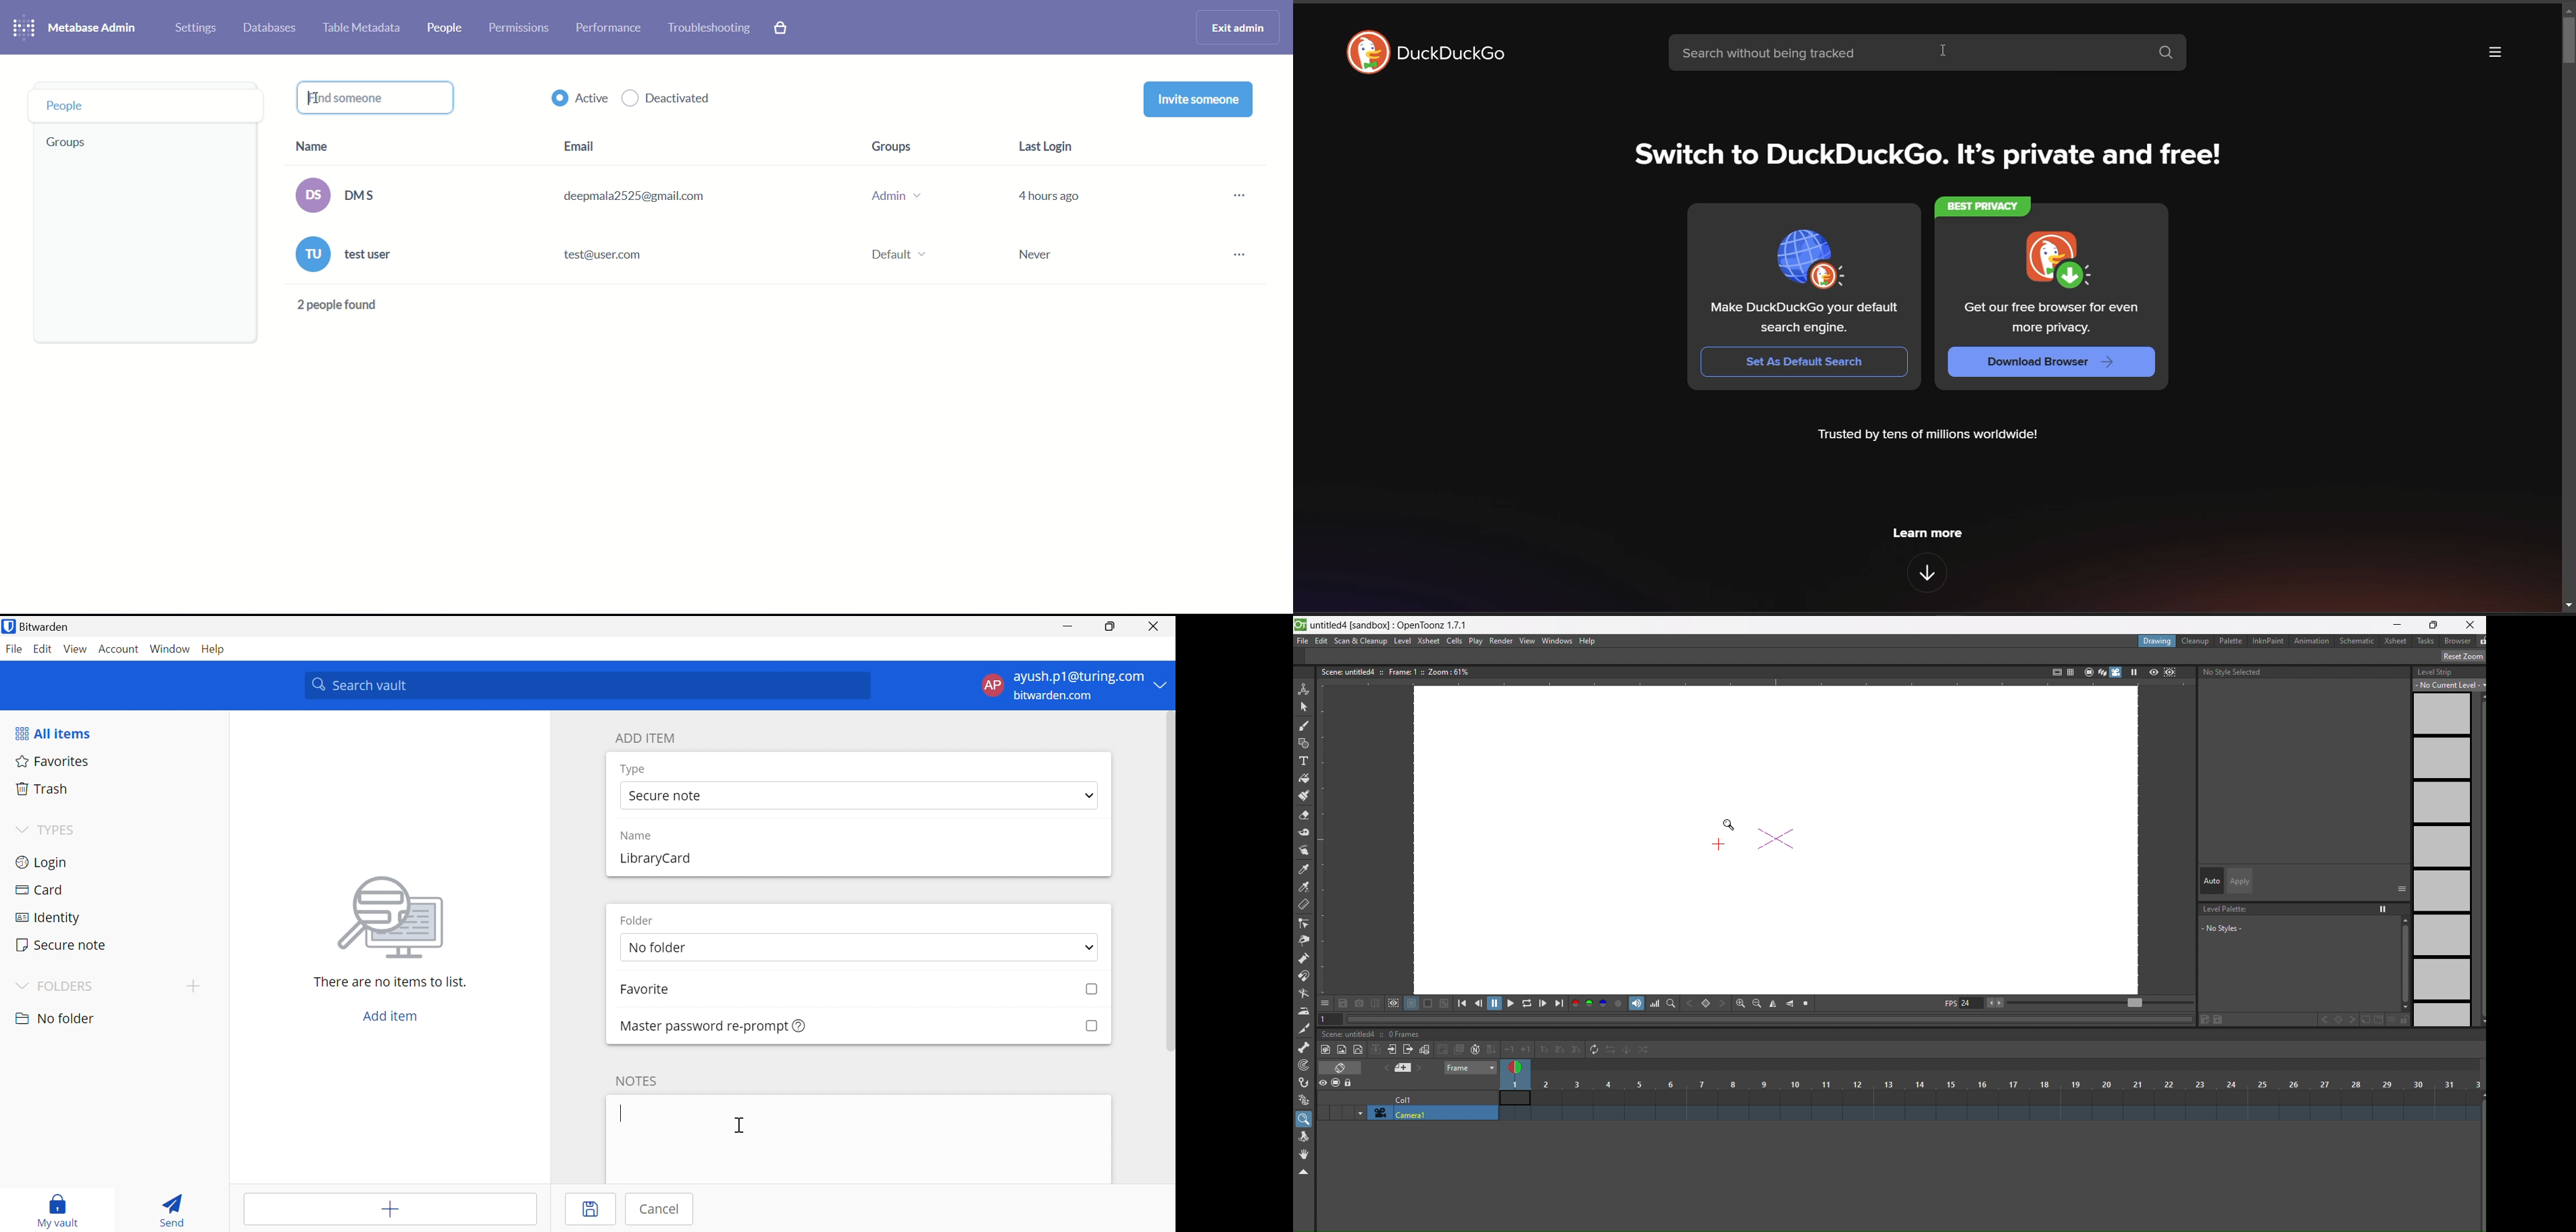 Image resolution: width=2576 pixels, height=1232 pixels. Describe the element at coordinates (50, 830) in the screenshot. I see `TYPES` at that location.